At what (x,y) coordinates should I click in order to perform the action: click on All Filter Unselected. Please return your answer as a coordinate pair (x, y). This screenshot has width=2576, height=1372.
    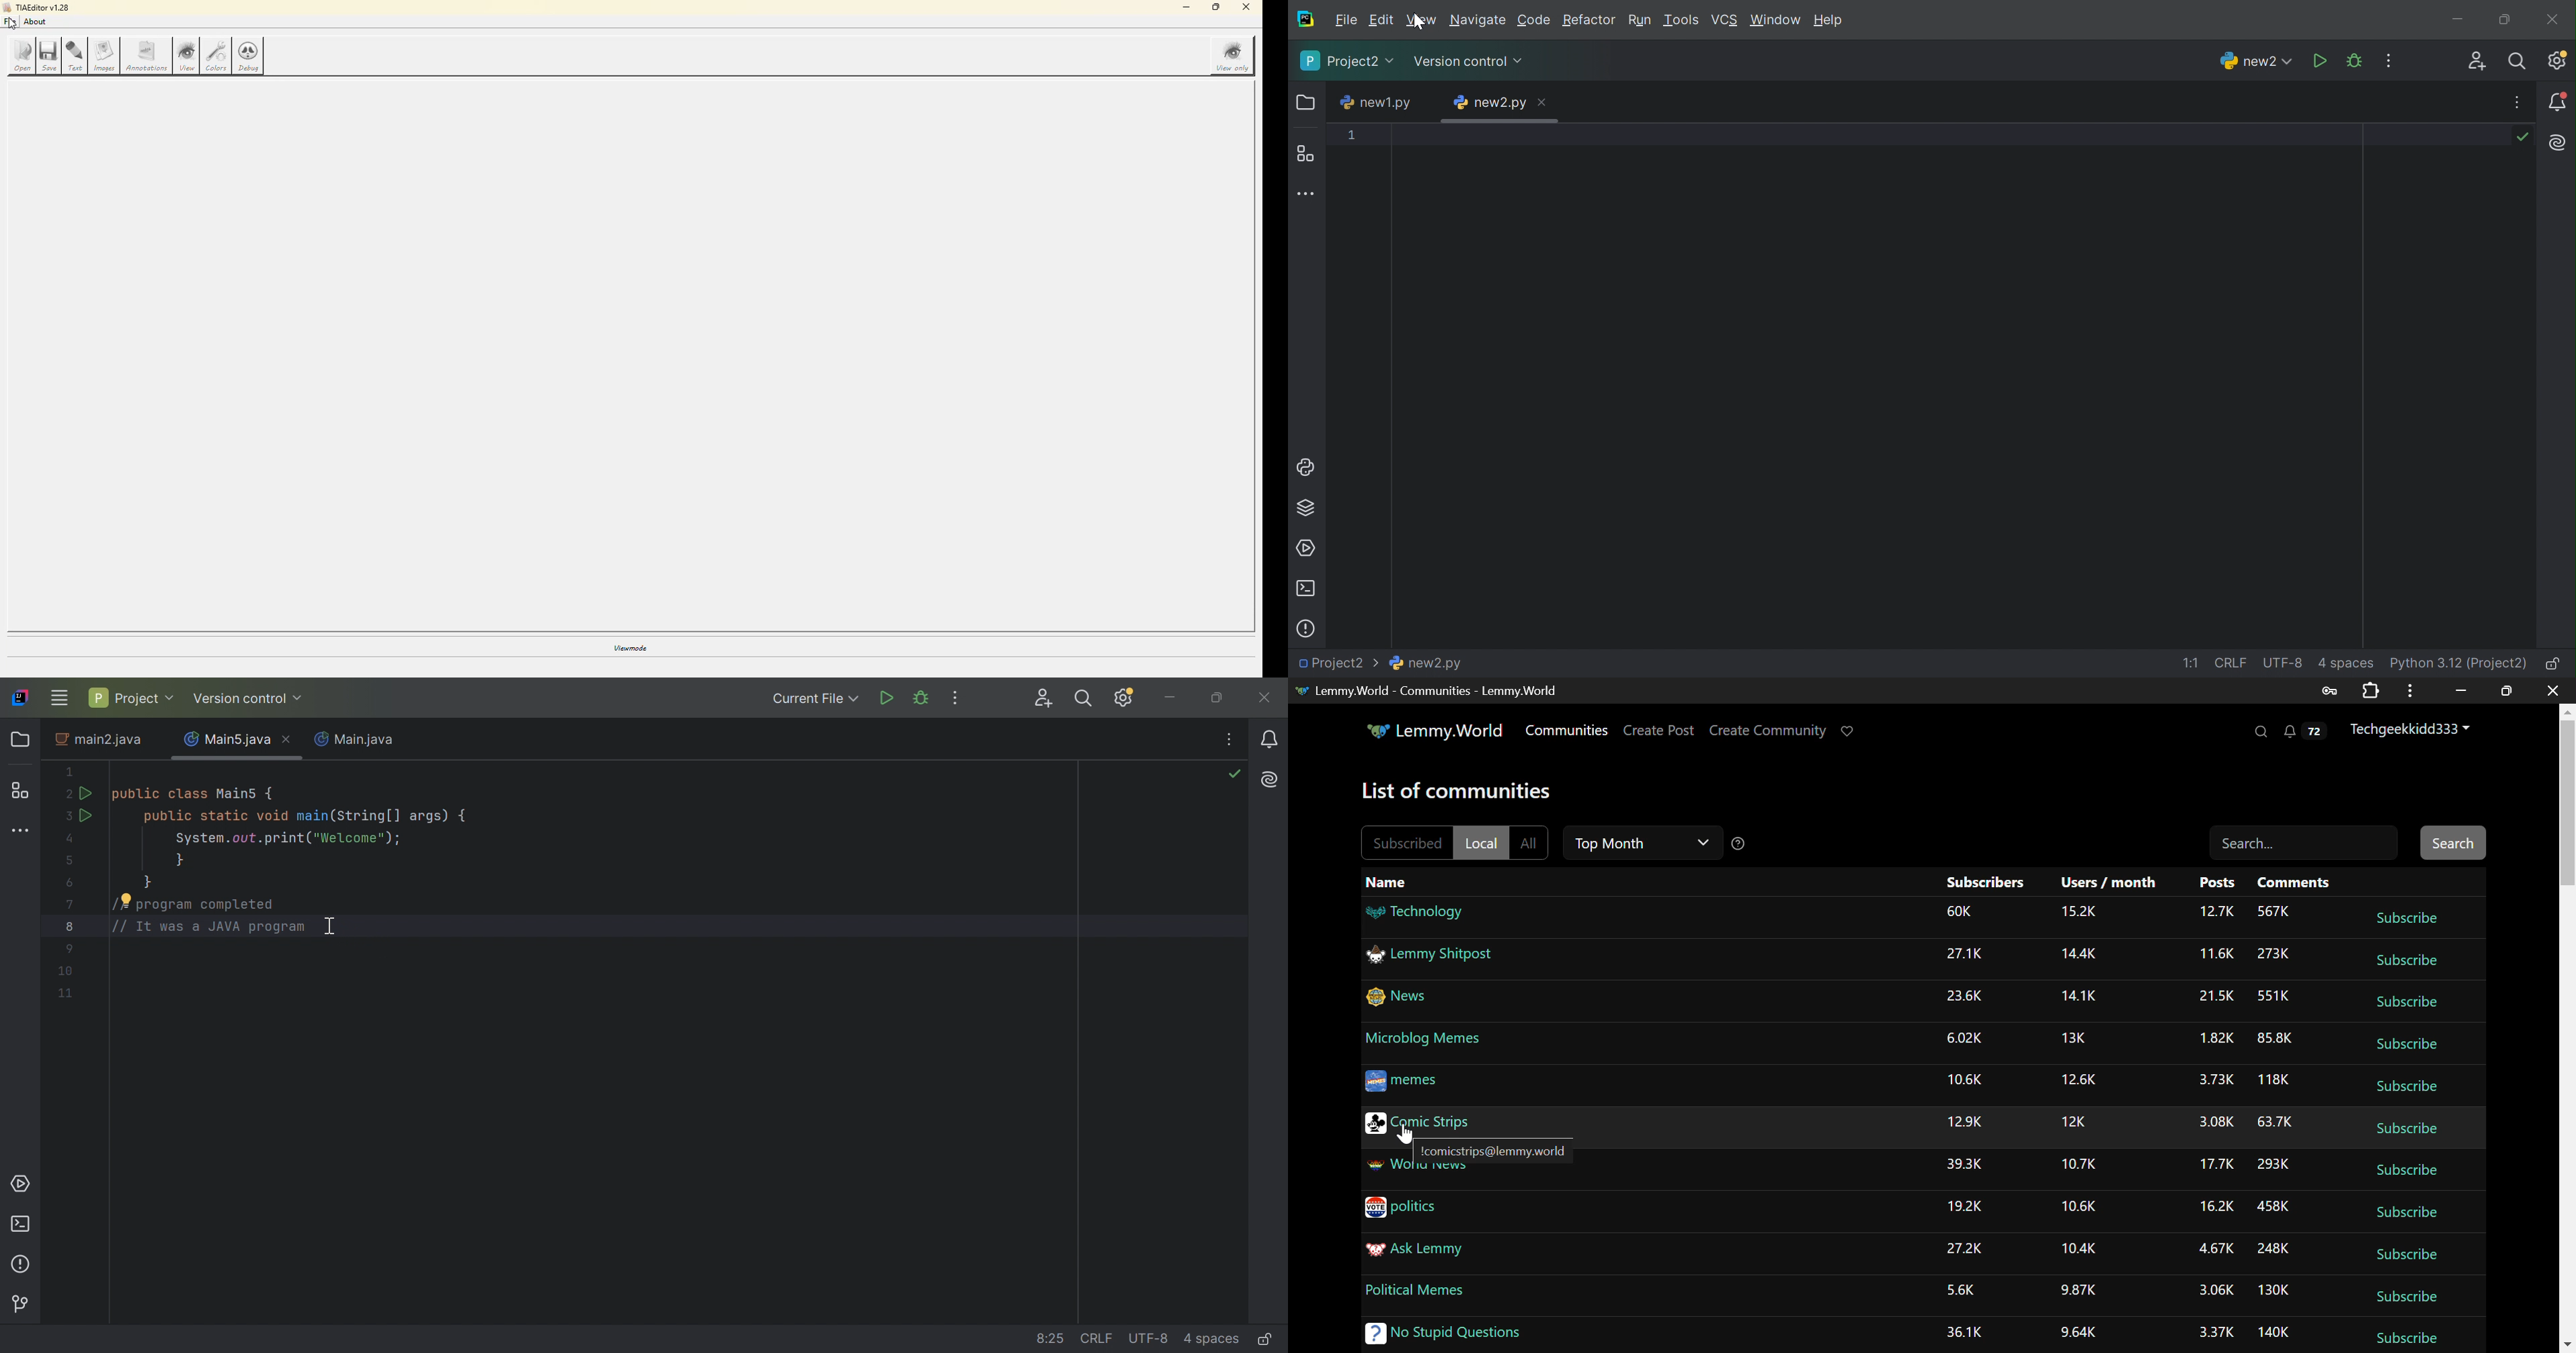
    Looking at the image, I should click on (1530, 840).